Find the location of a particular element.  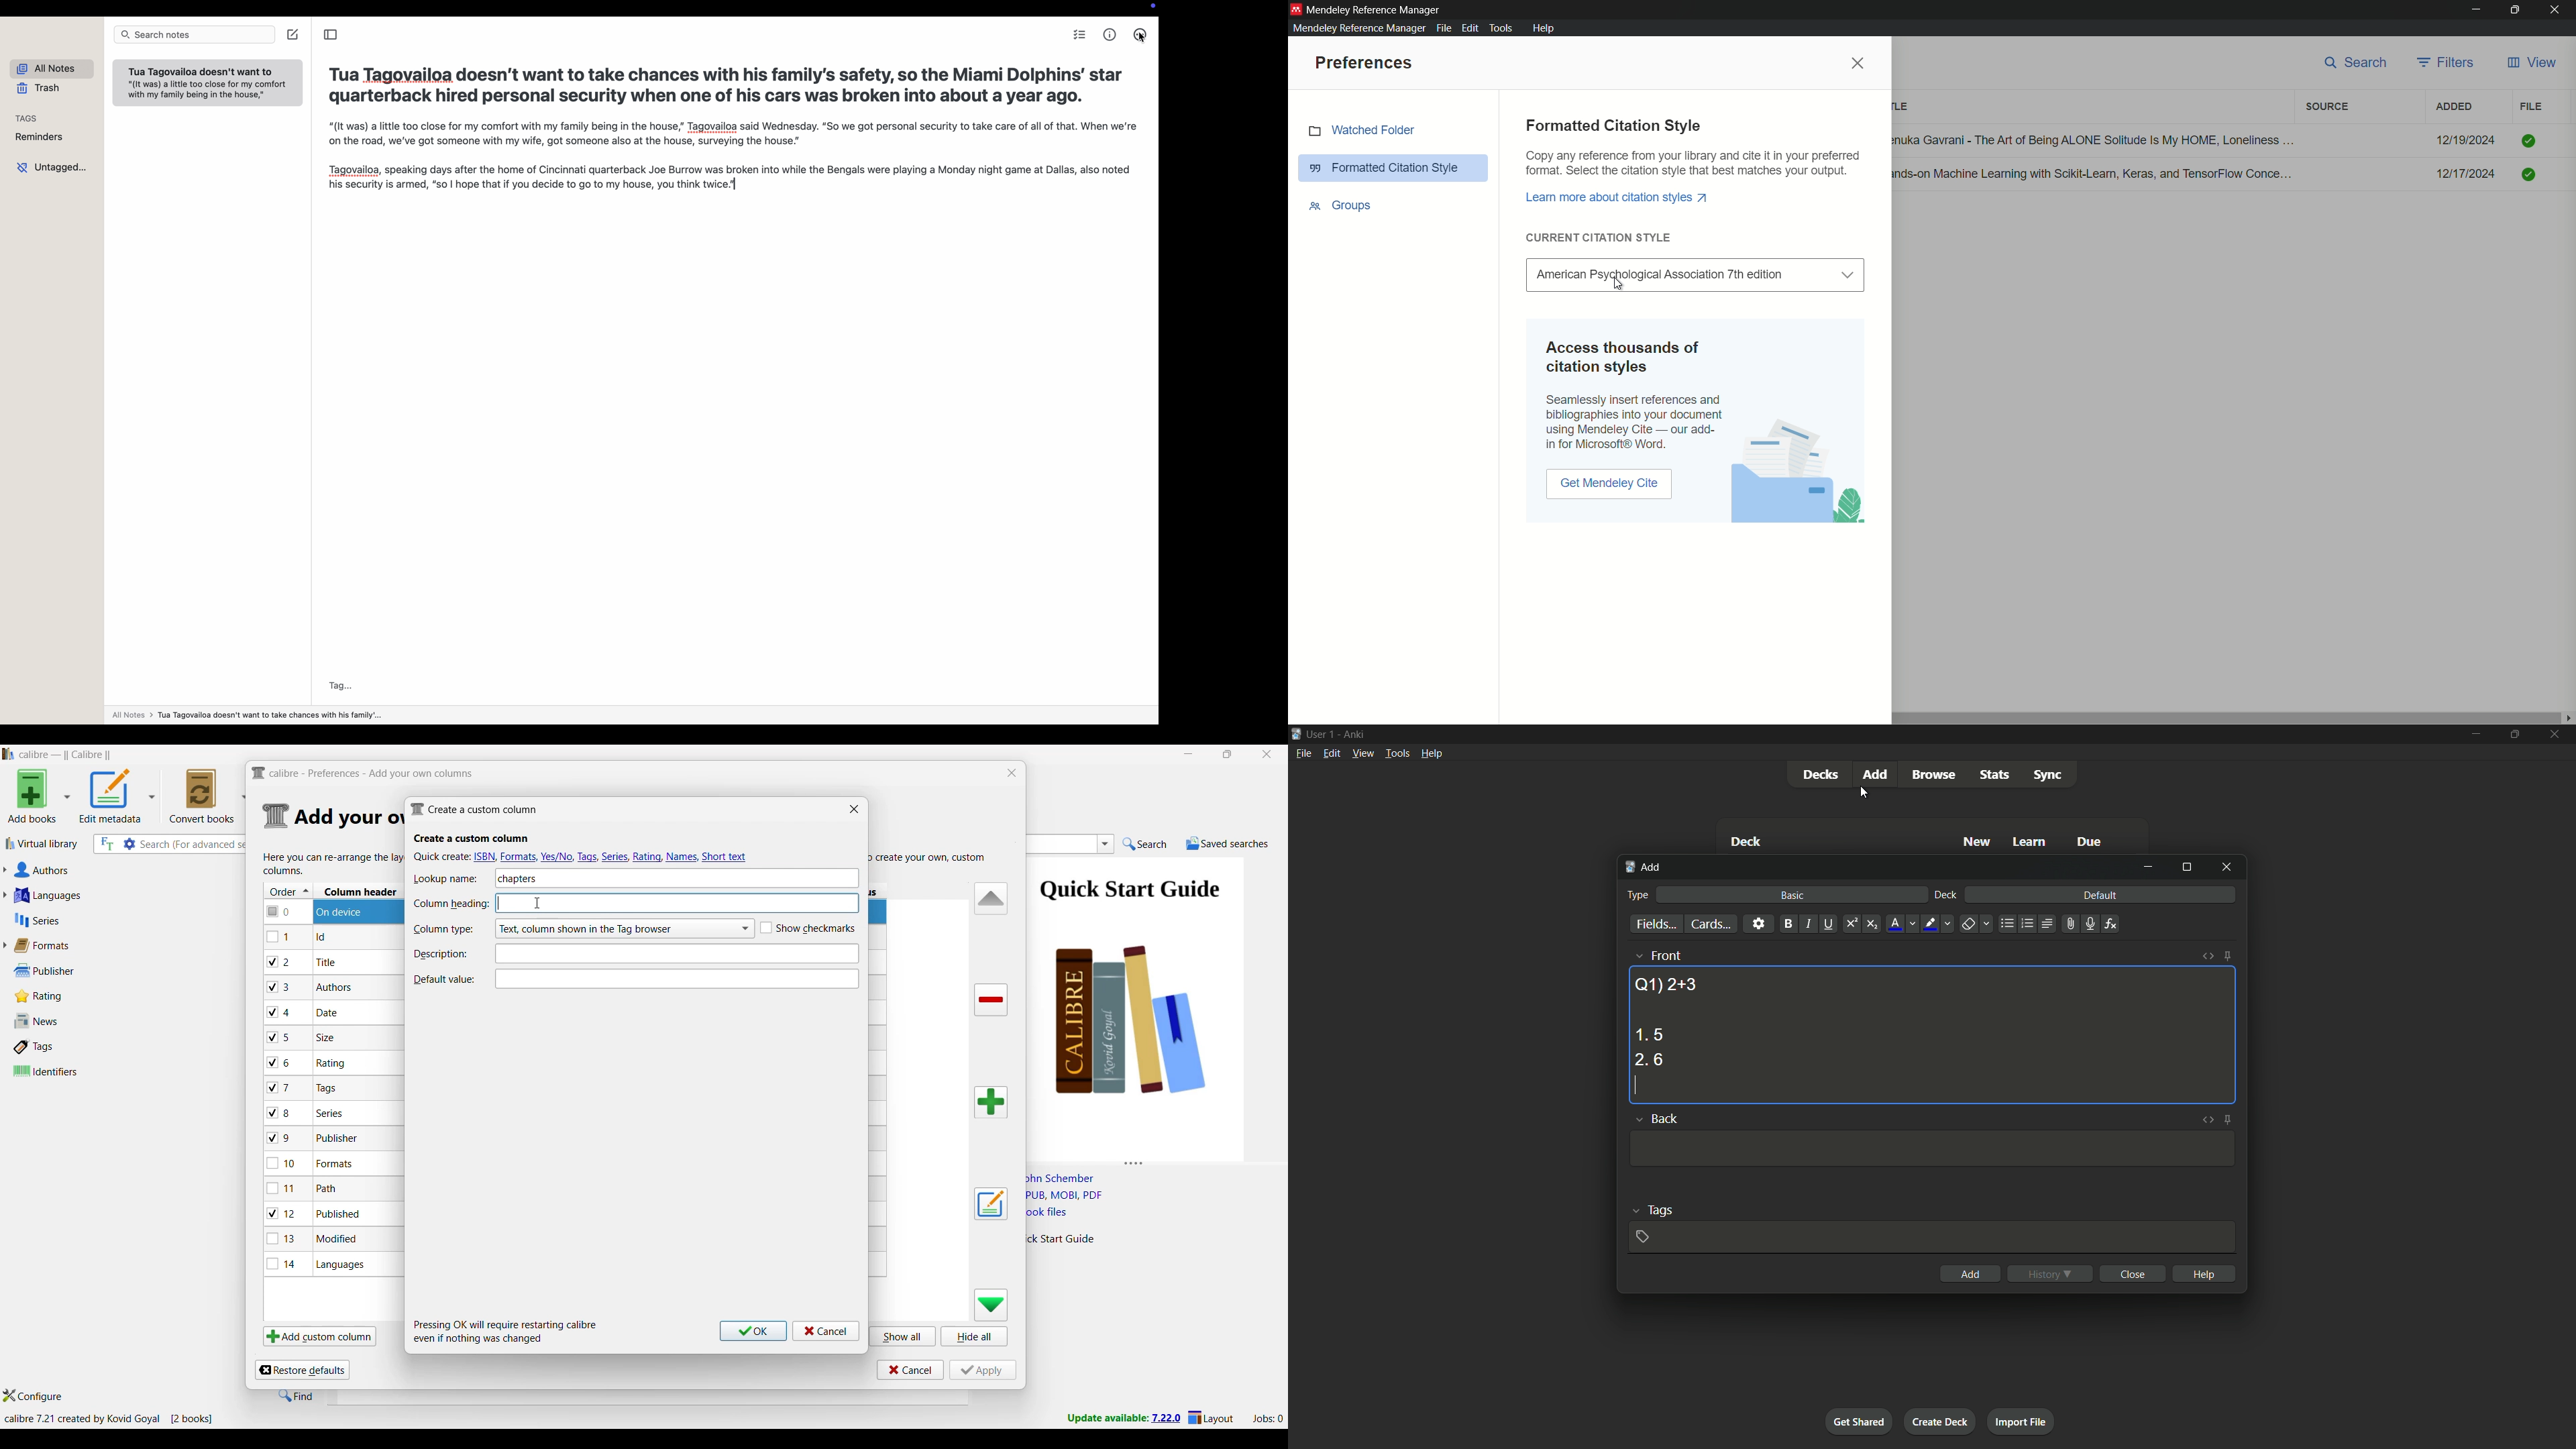

Hide all is located at coordinates (974, 1336).